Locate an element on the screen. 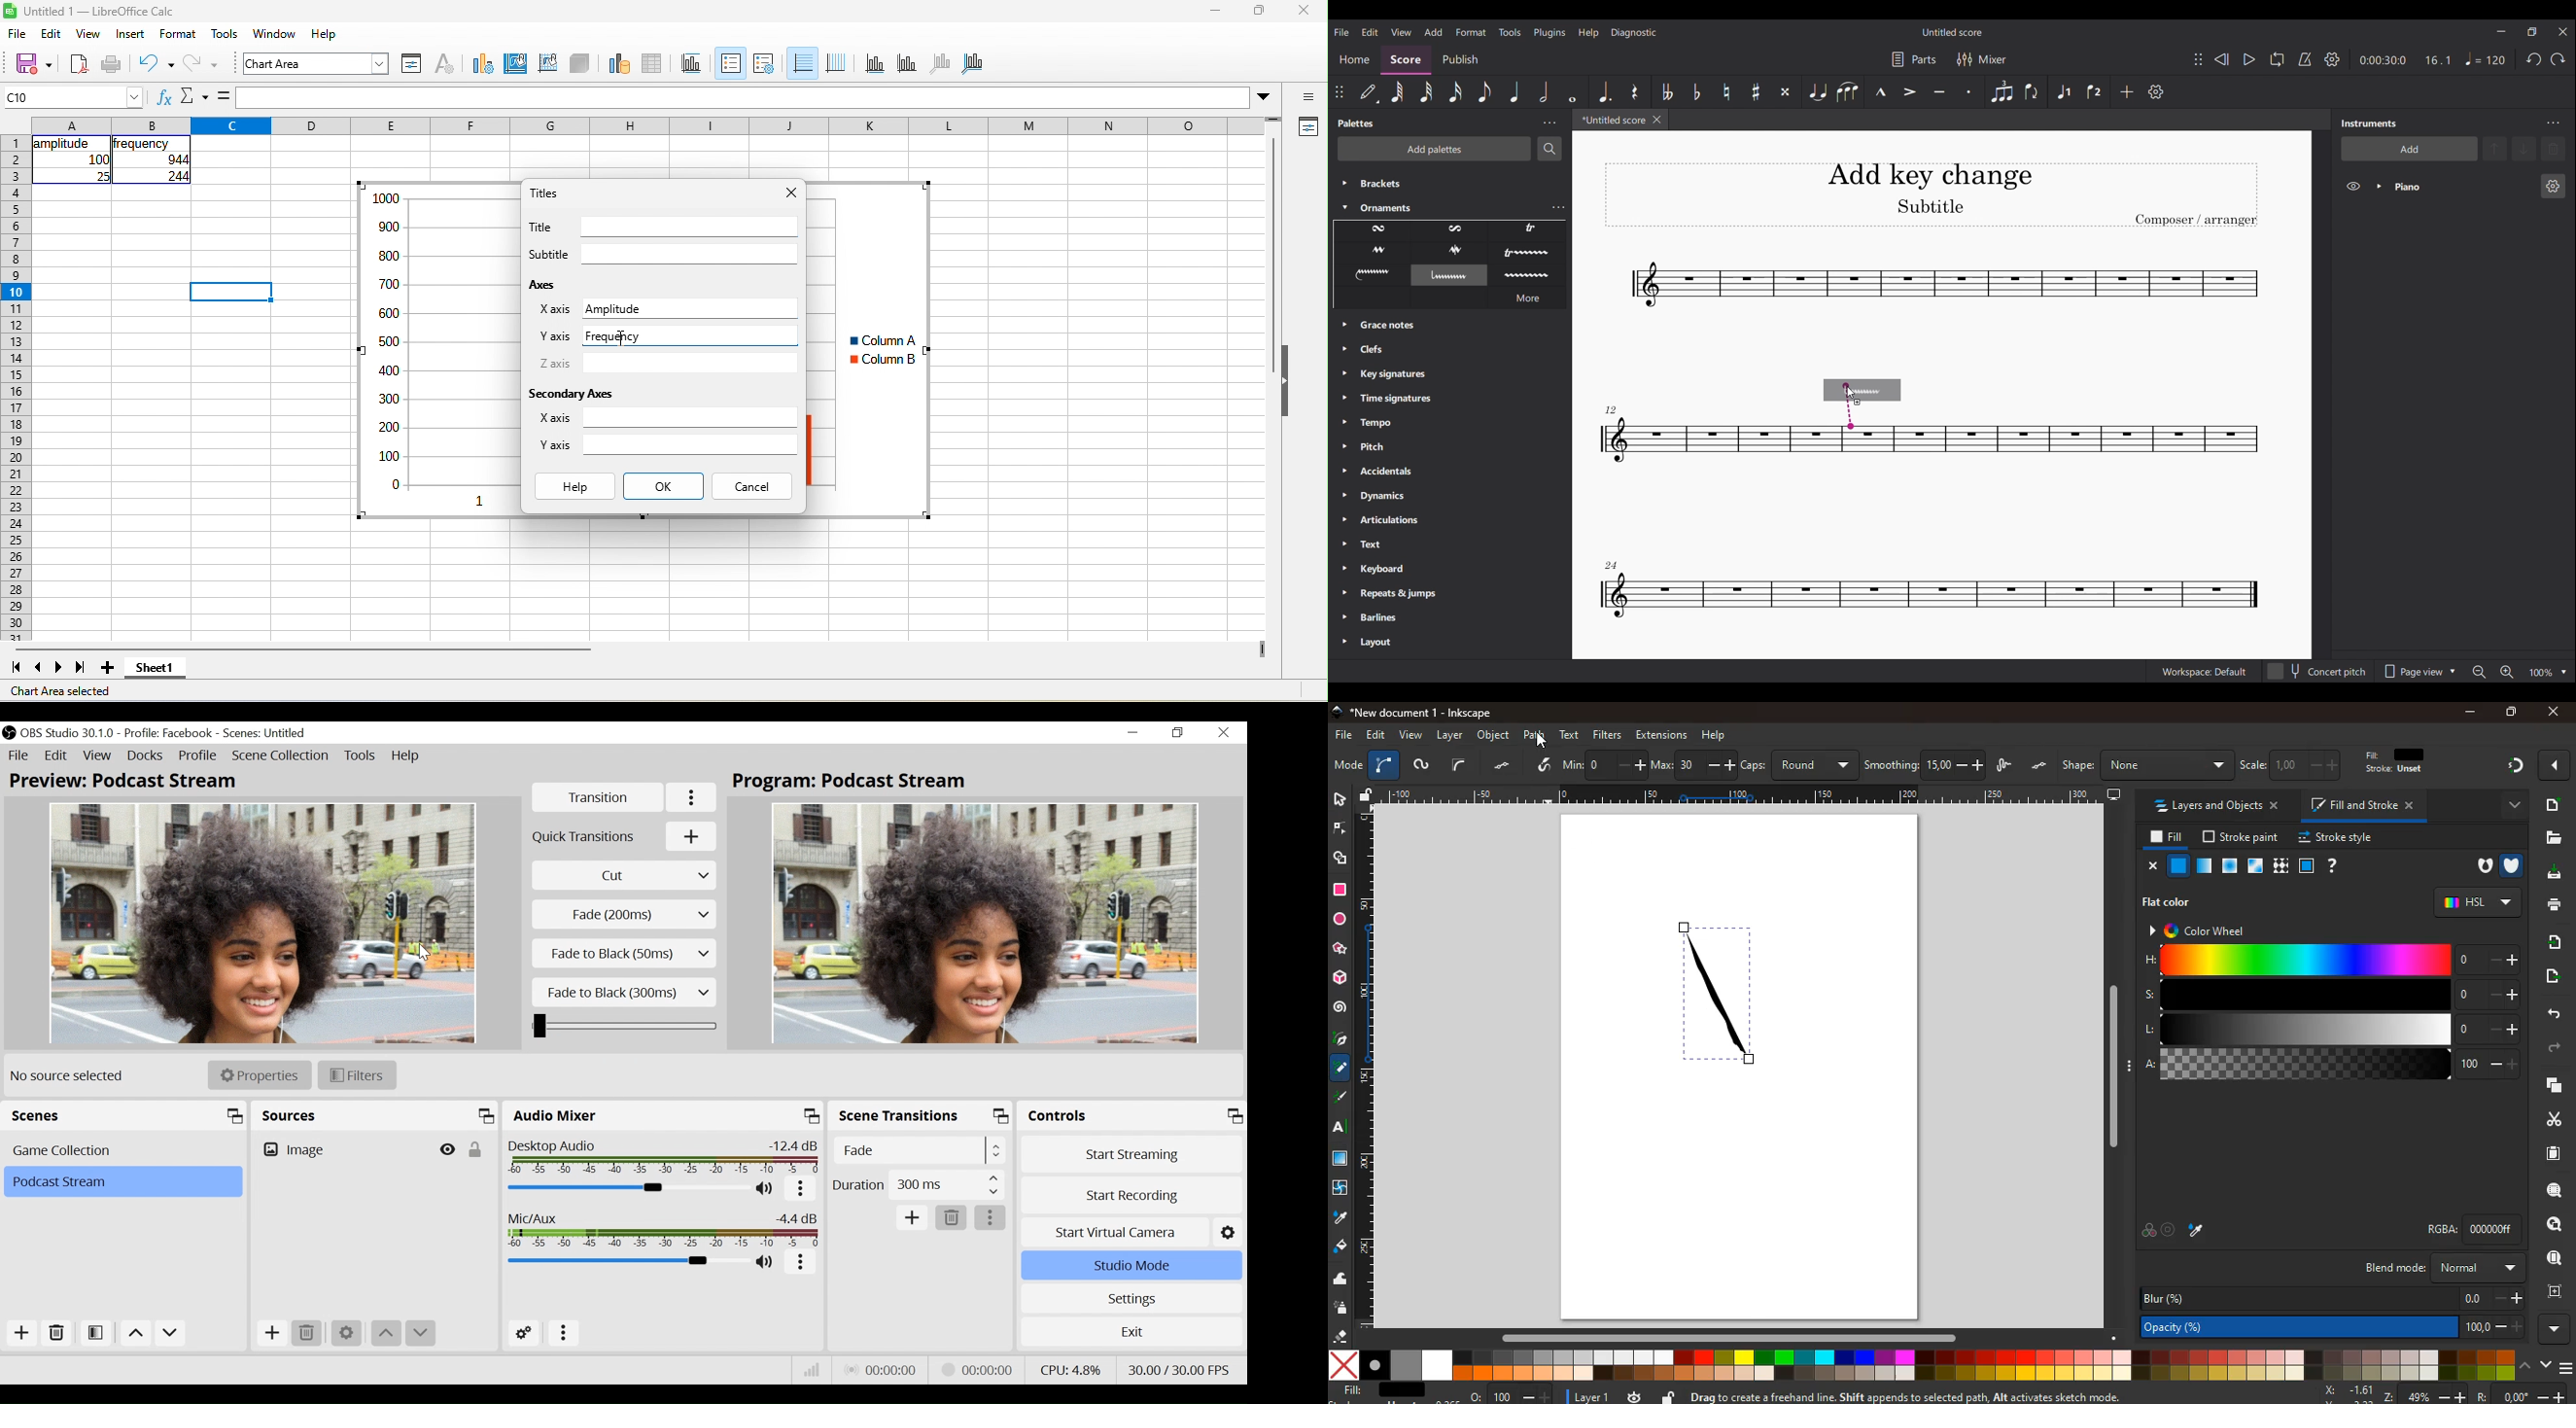 The image size is (2576, 1428). Tie is located at coordinates (1817, 92).